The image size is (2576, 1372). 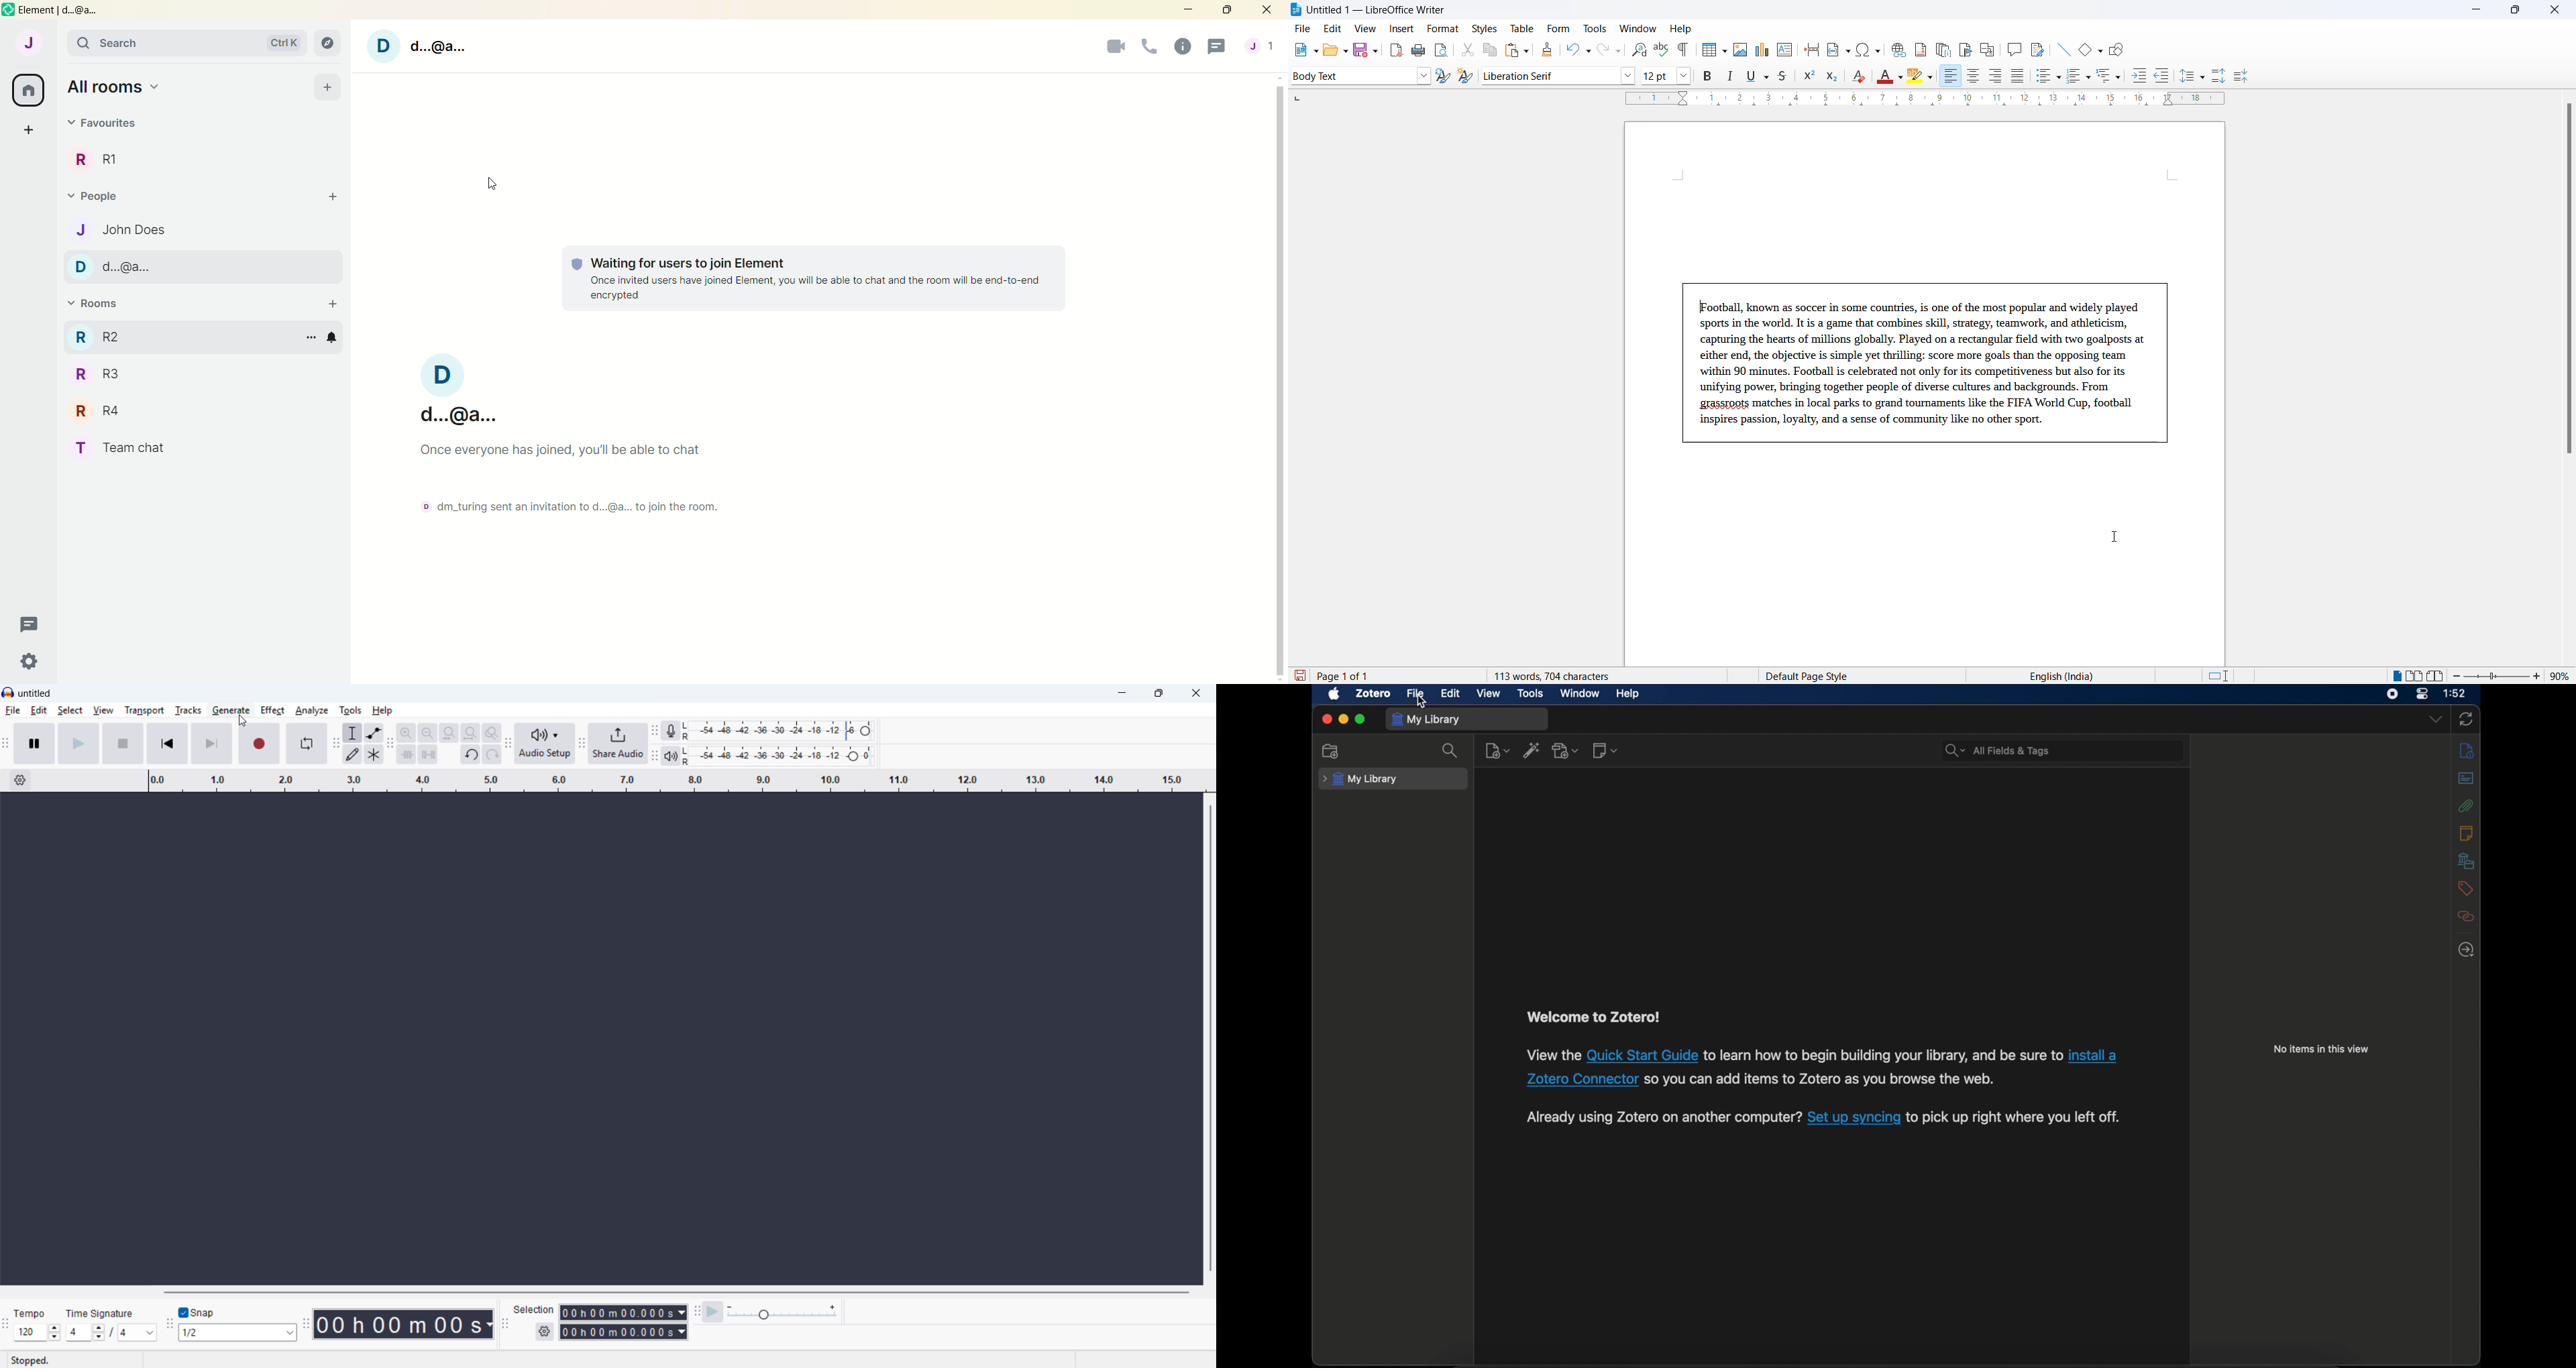 What do you see at coordinates (2467, 951) in the screenshot?
I see `locate` at bounding box center [2467, 951].